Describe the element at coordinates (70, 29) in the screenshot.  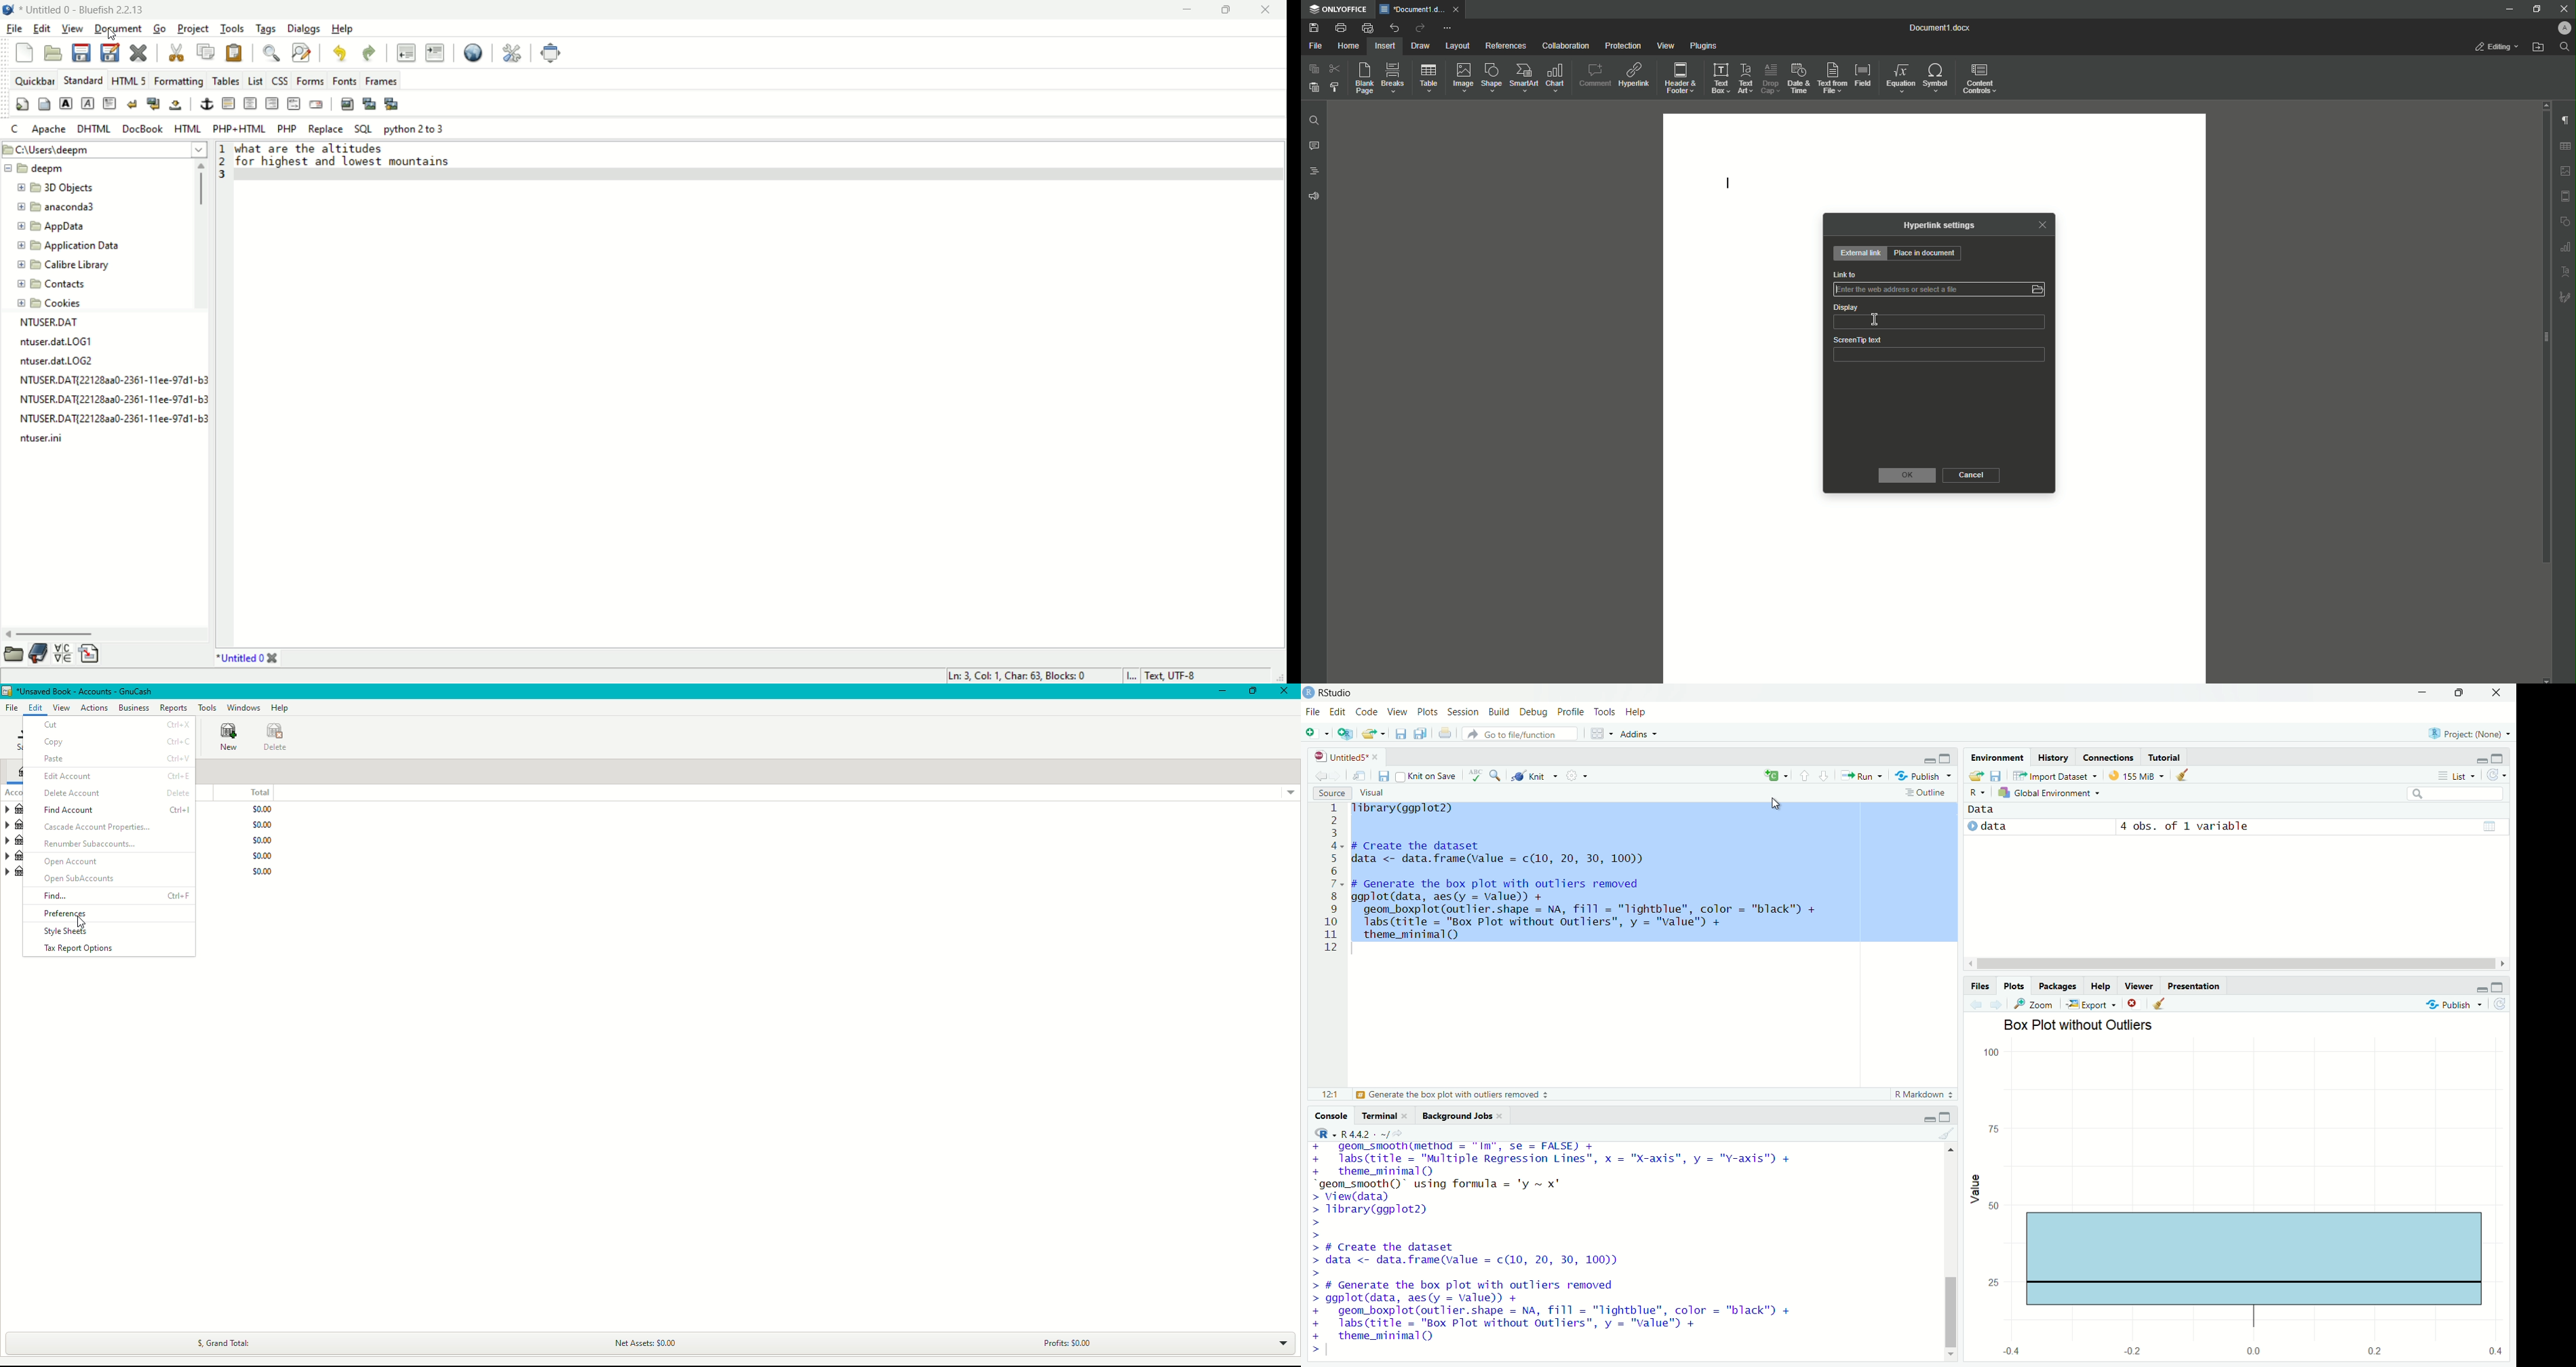
I see `view` at that location.